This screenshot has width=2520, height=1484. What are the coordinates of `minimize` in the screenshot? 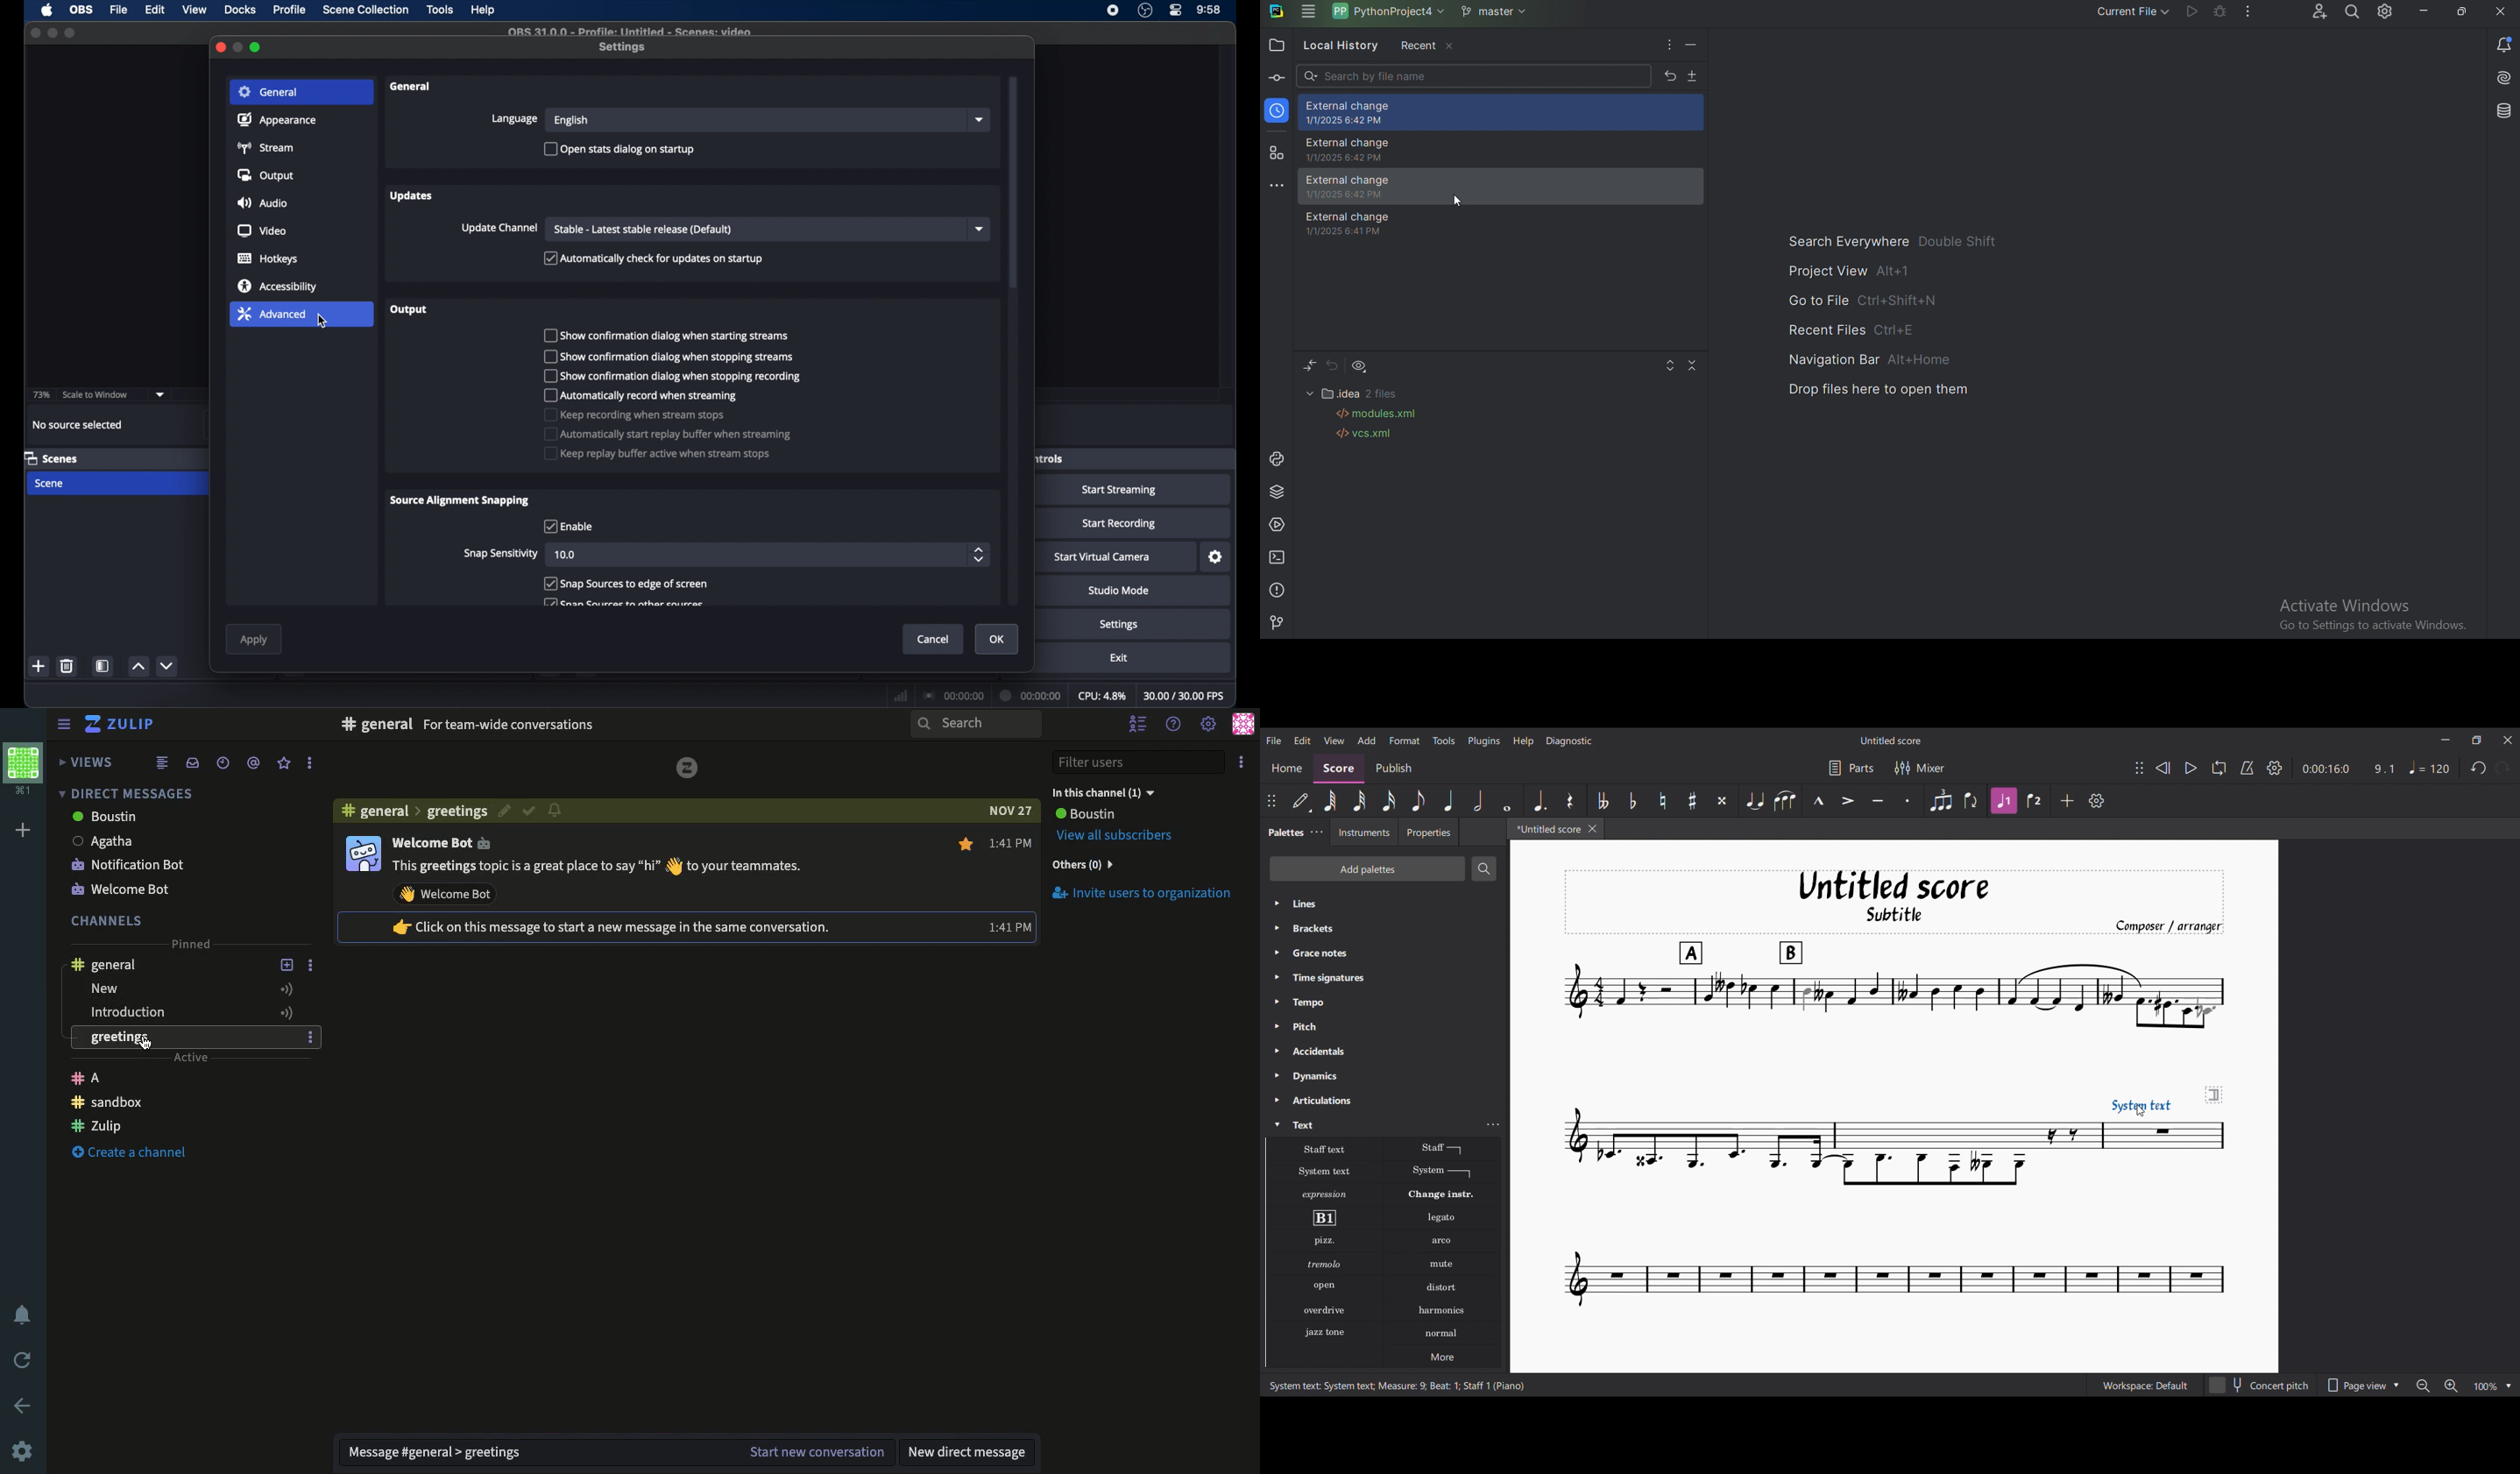 It's located at (52, 33).